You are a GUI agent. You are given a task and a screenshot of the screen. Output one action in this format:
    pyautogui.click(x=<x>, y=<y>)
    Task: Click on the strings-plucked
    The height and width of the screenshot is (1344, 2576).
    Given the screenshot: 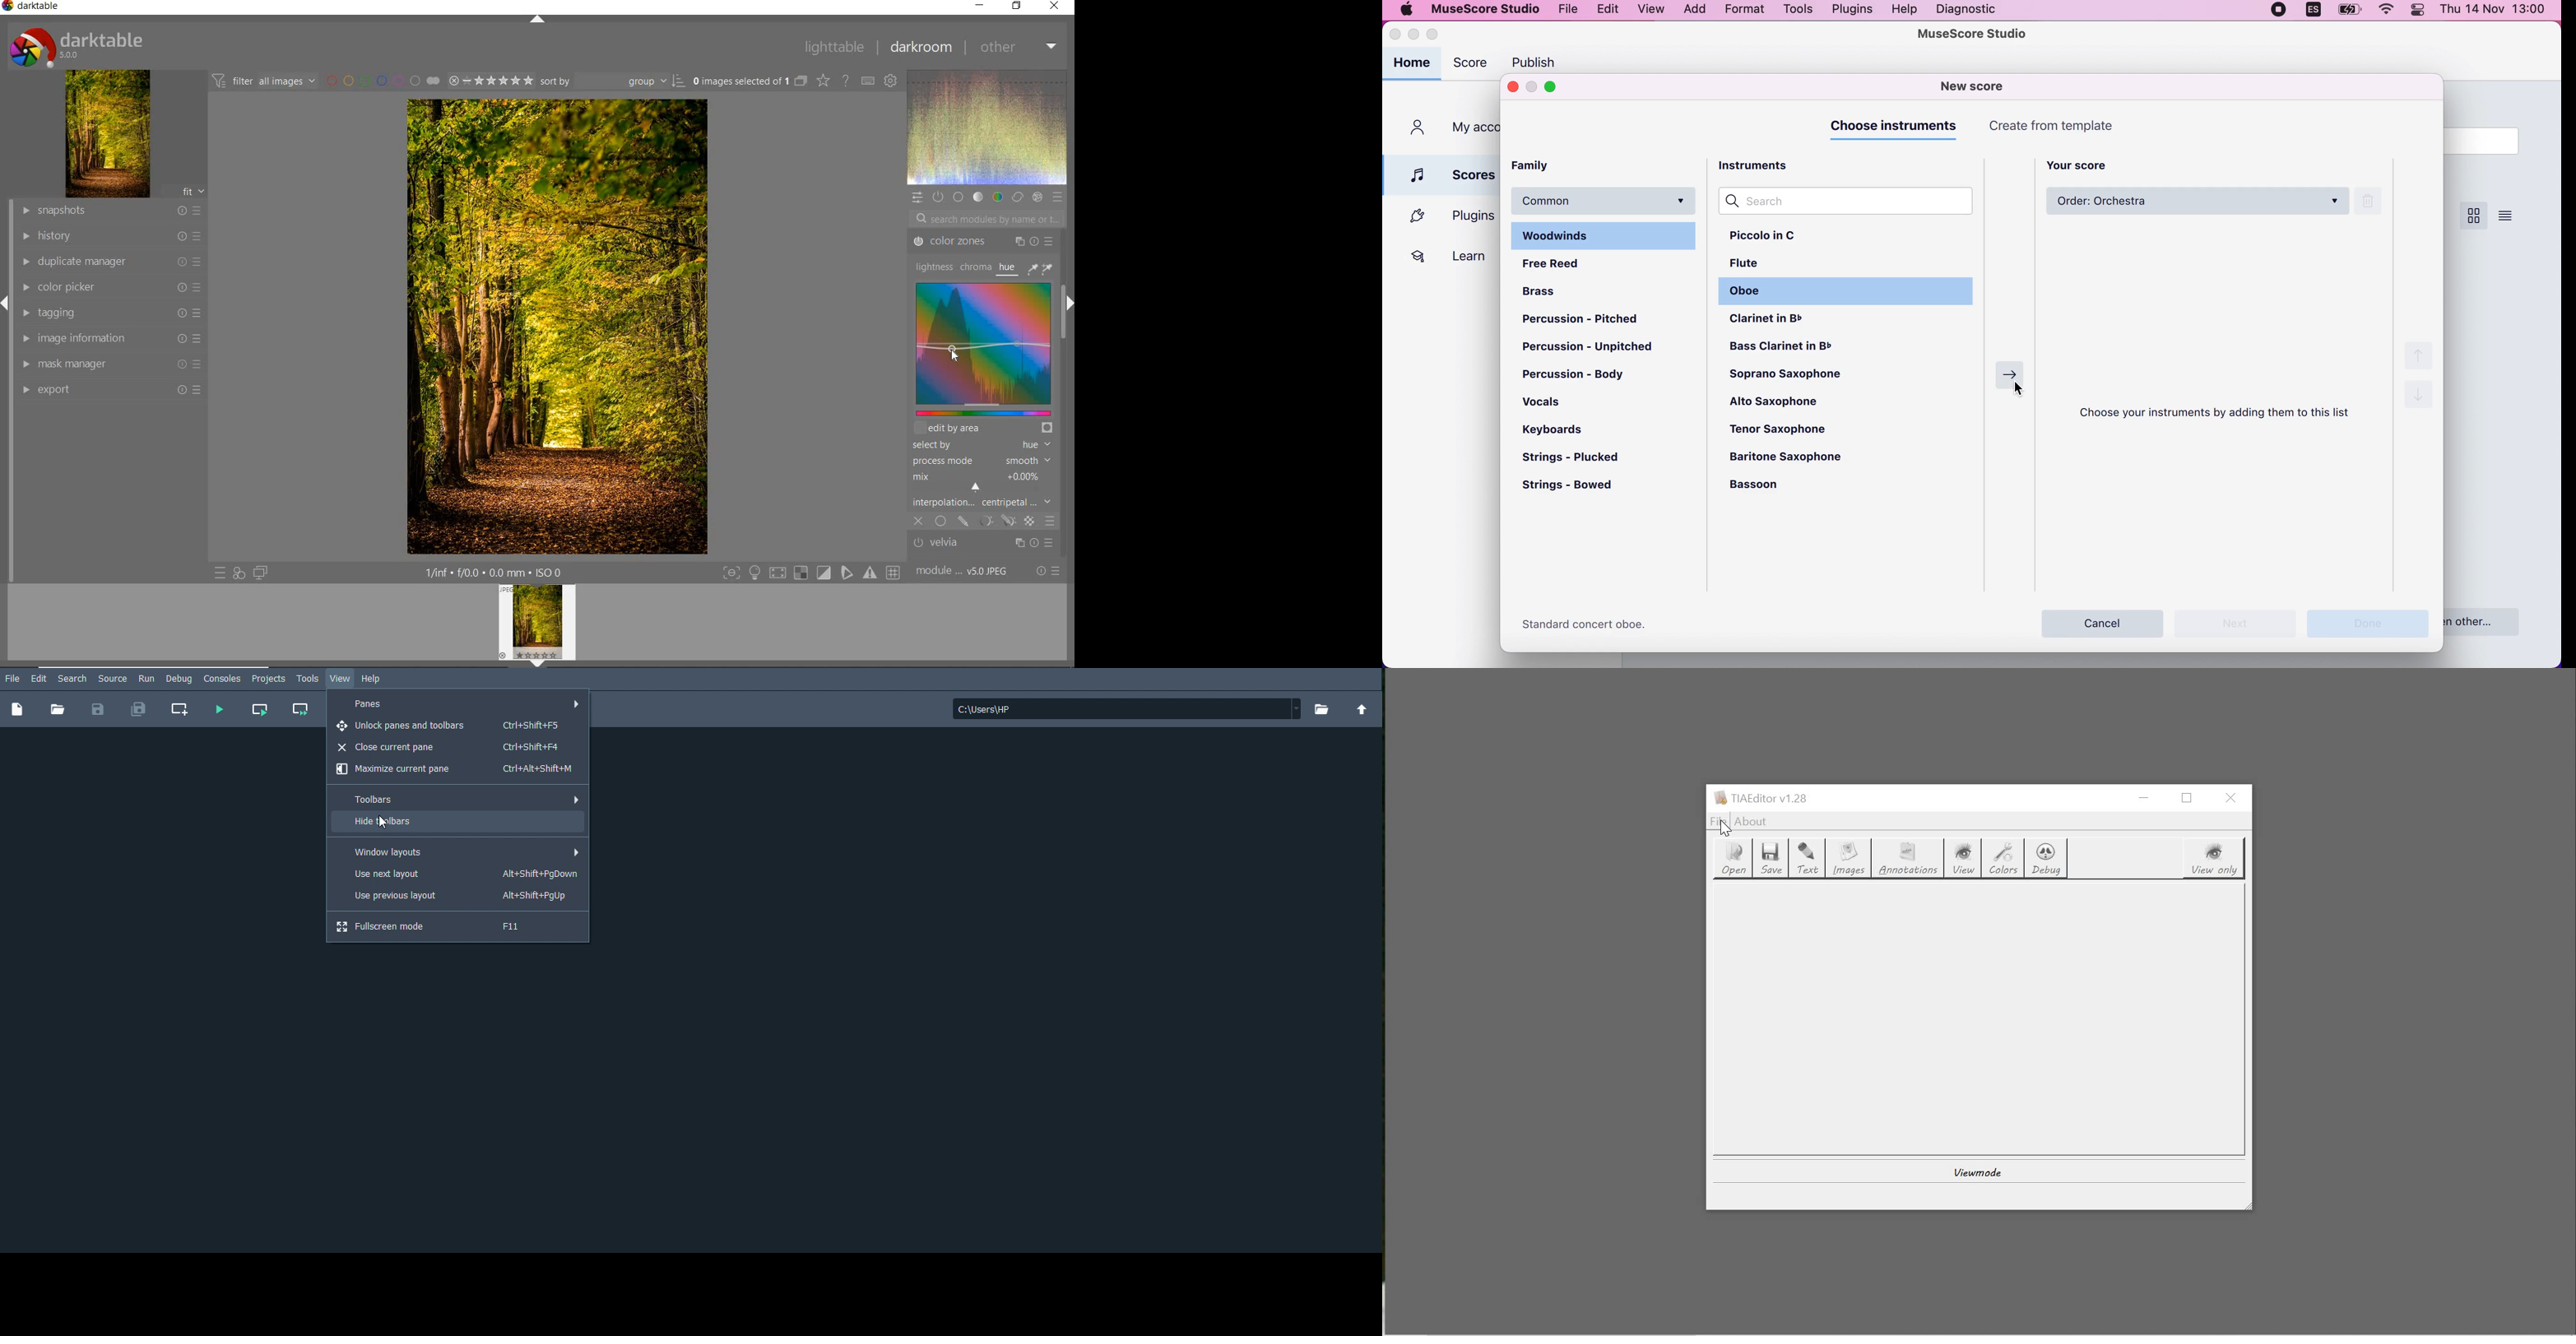 What is the action you would take?
    pyautogui.click(x=1580, y=457)
    